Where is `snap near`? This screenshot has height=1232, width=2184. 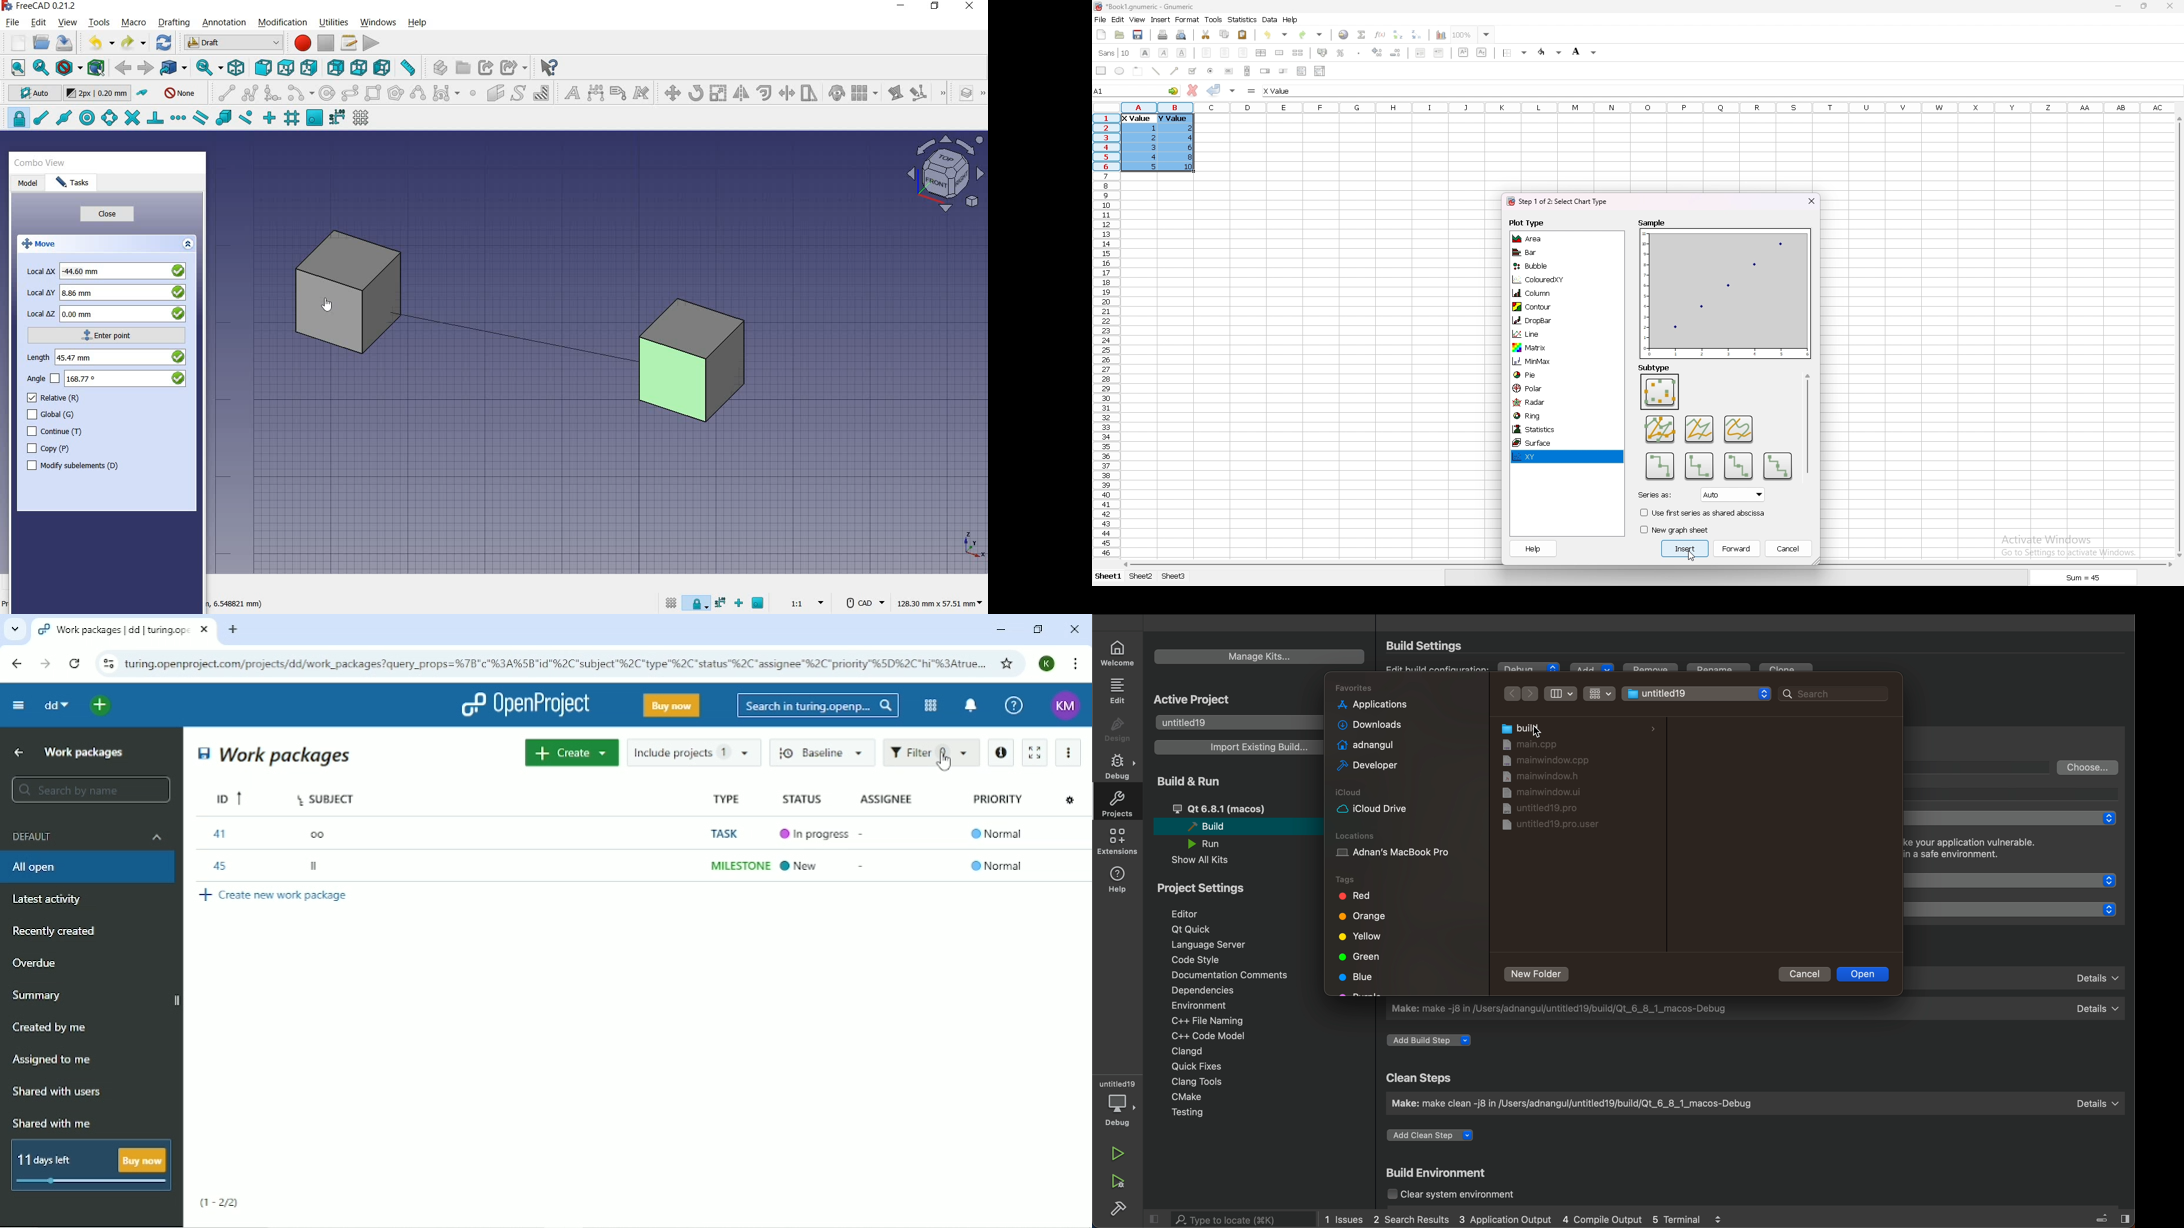 snap near is located at coordinates (246, 118).